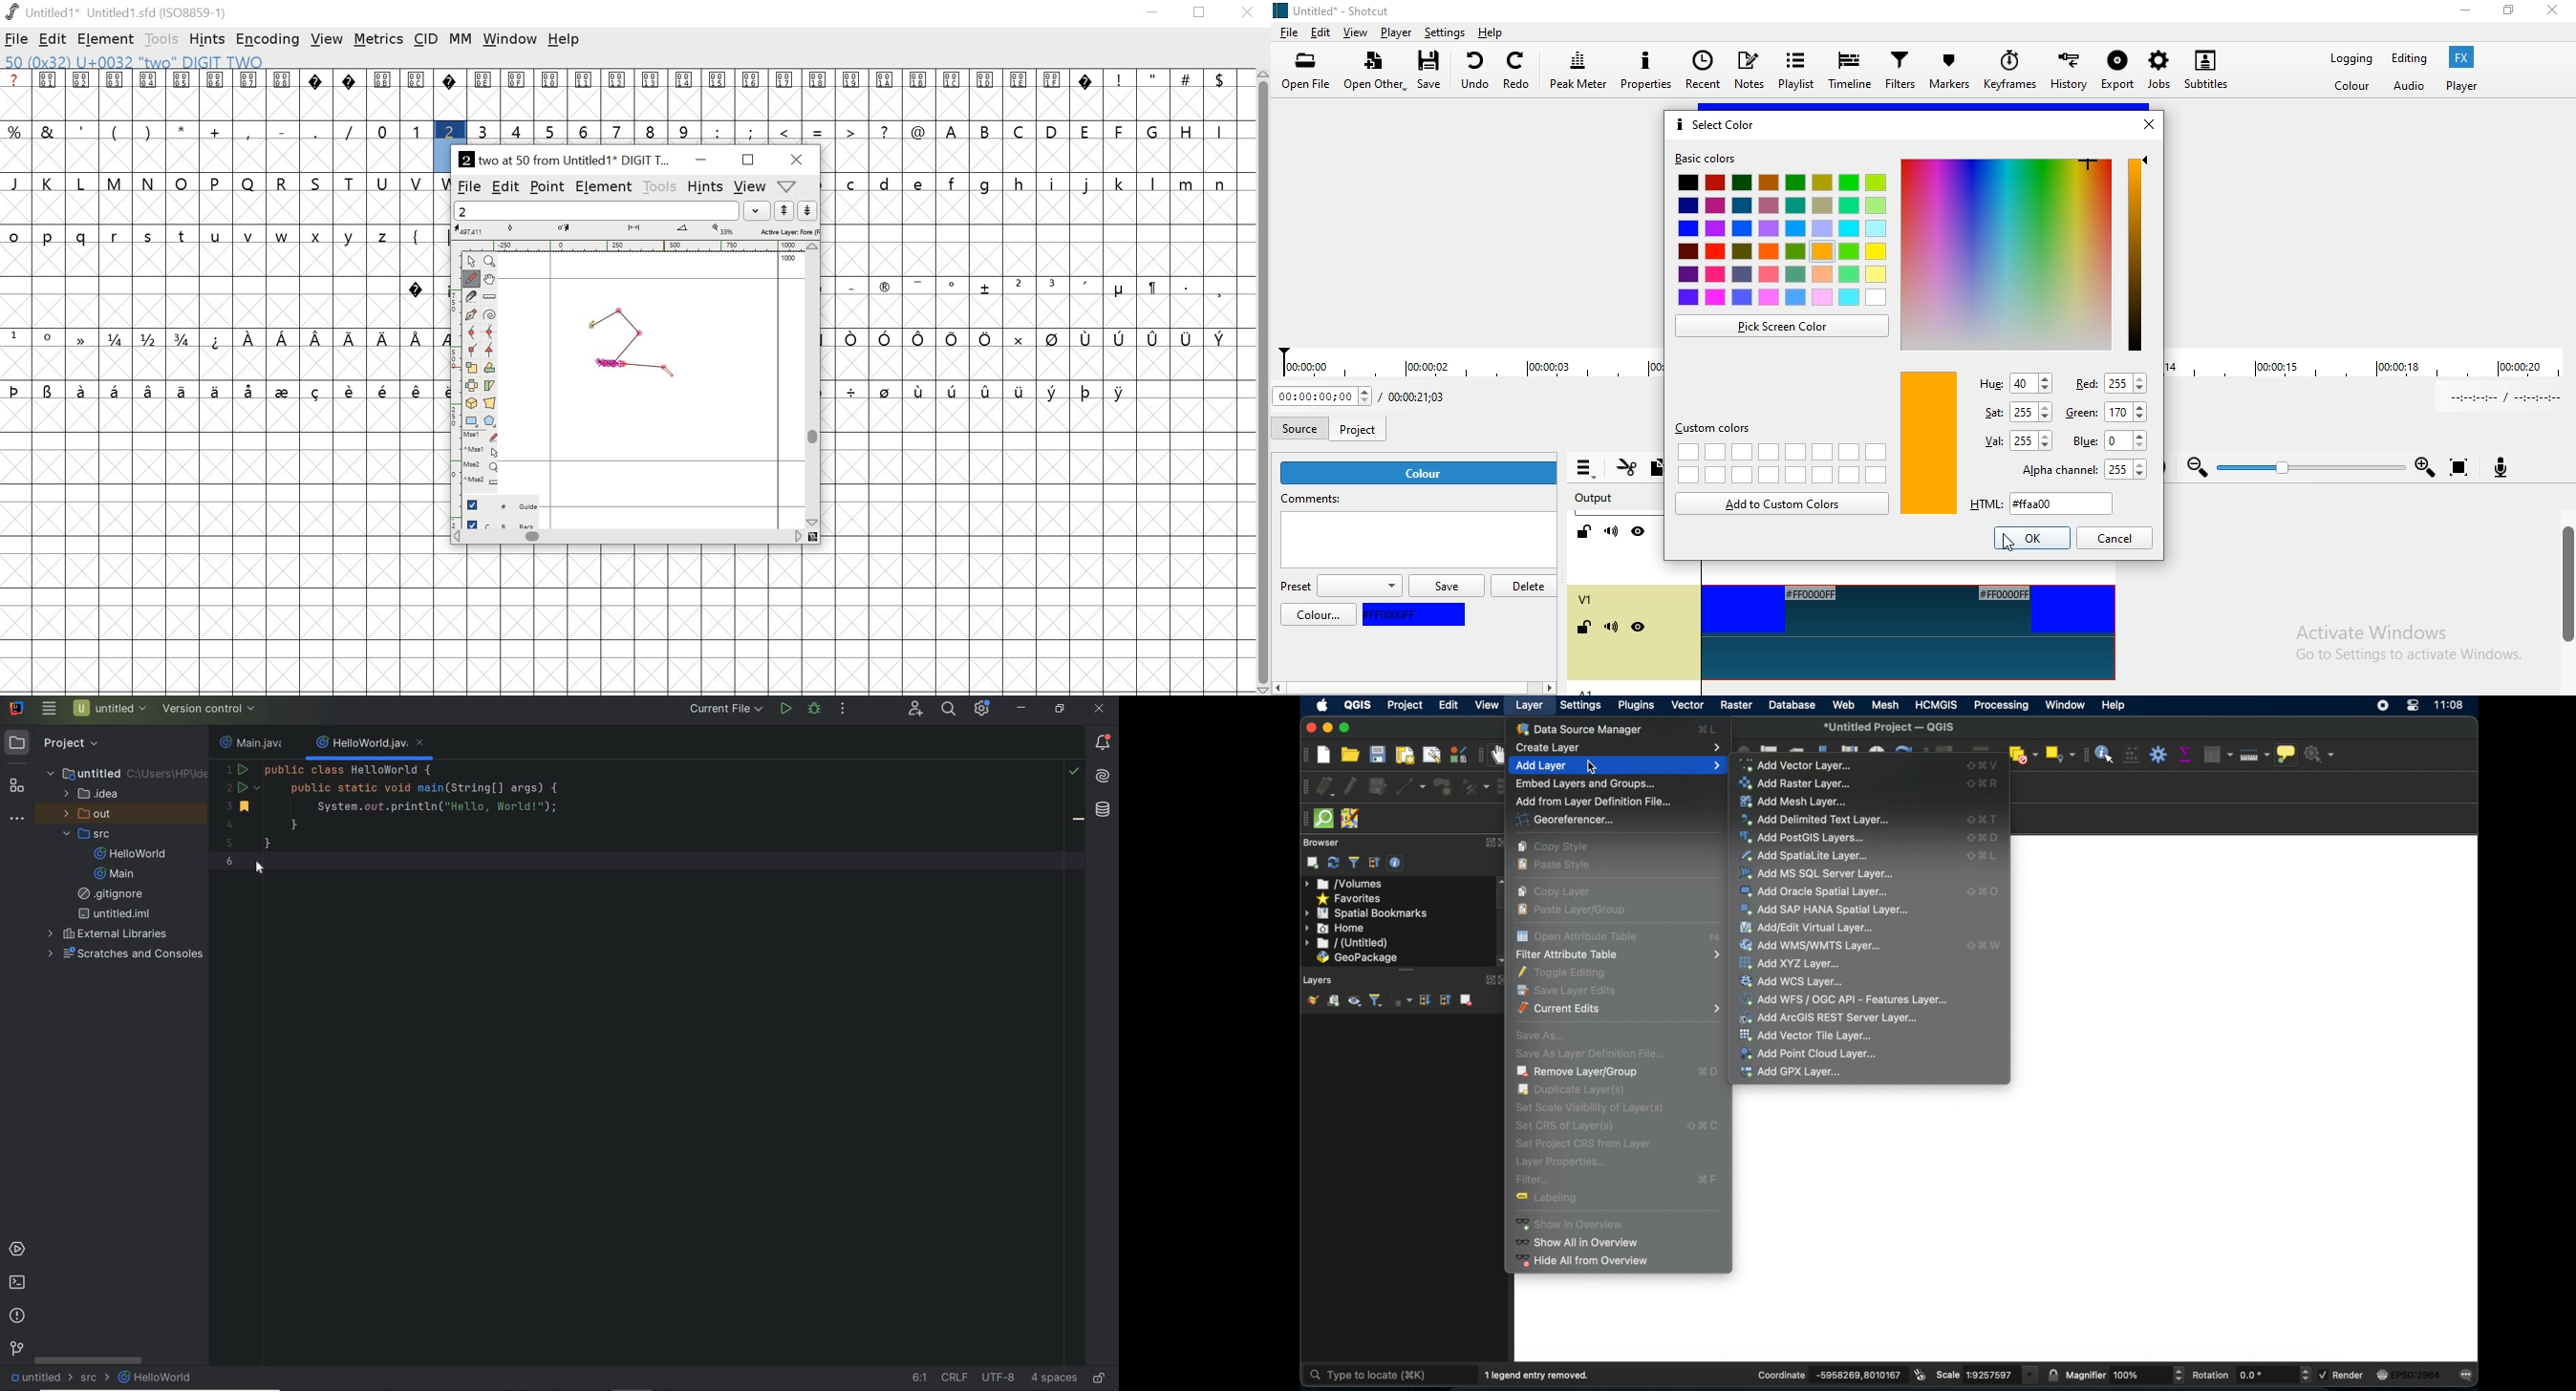  What do you see at coordinates (1407, 969) in the screenshot?
I see `drag handle` at bounding box center [1407, 969].